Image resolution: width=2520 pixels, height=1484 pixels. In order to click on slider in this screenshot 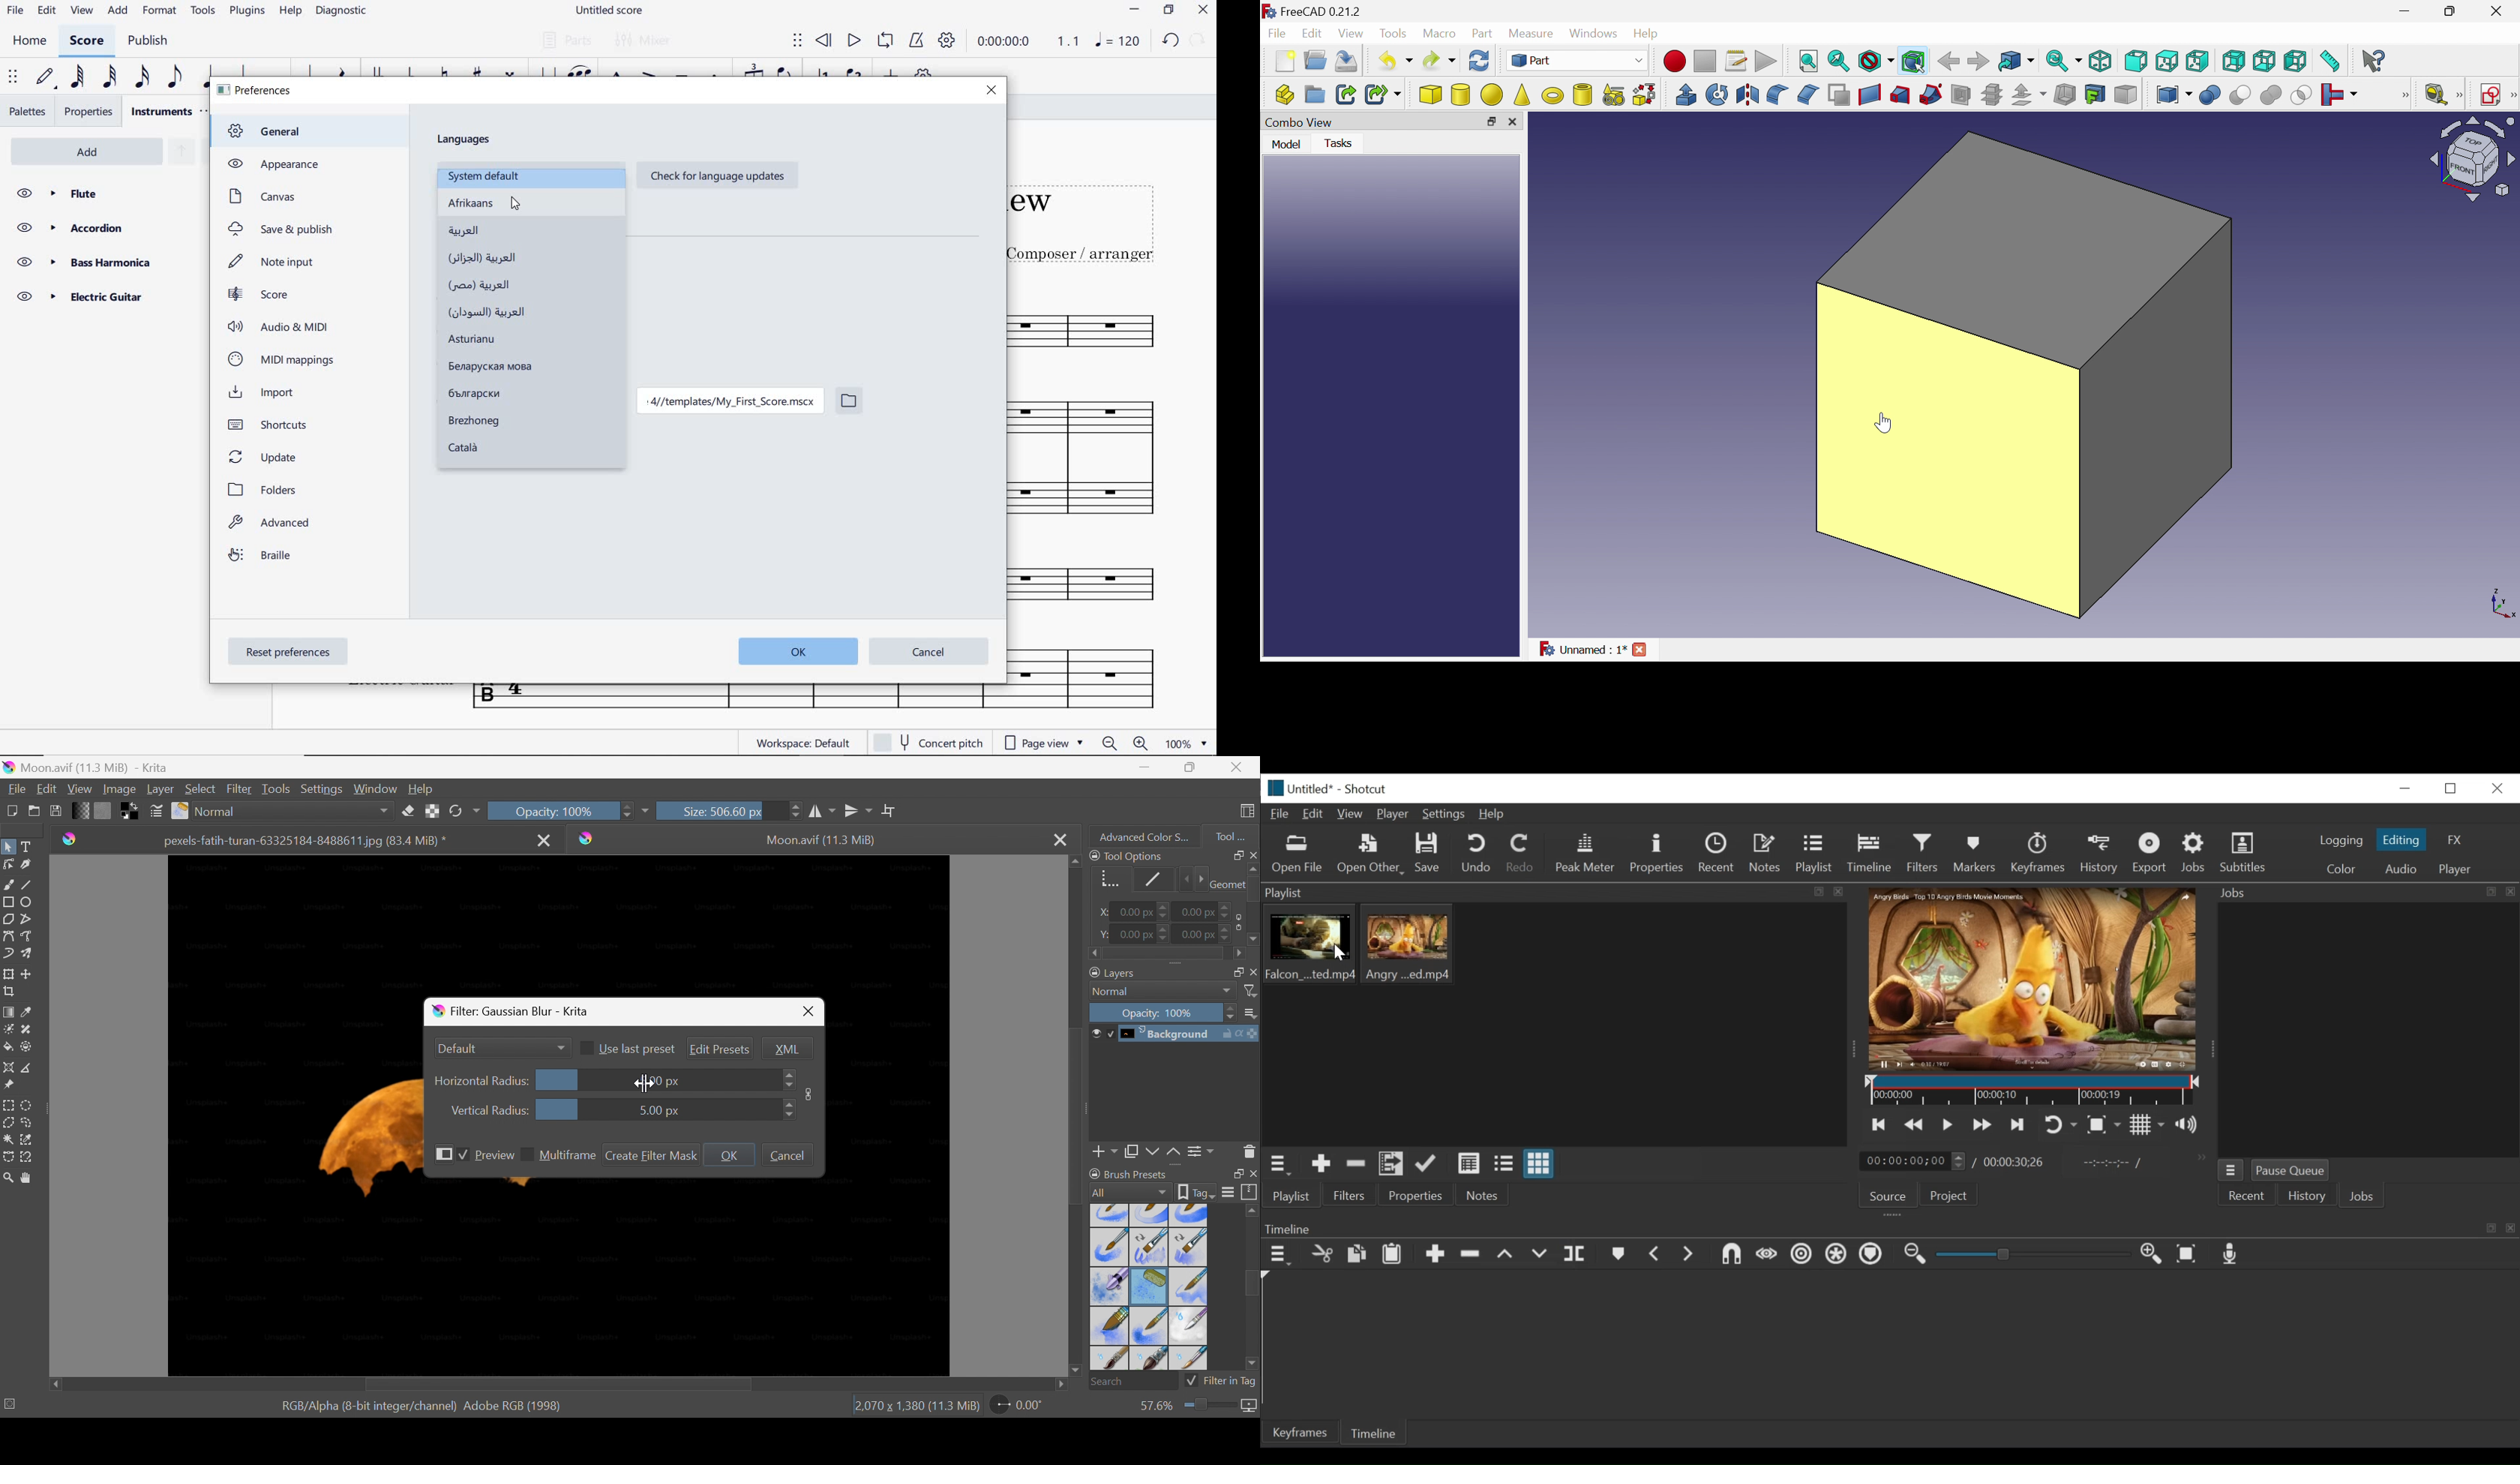, I will do `click(2029, 1255)`.